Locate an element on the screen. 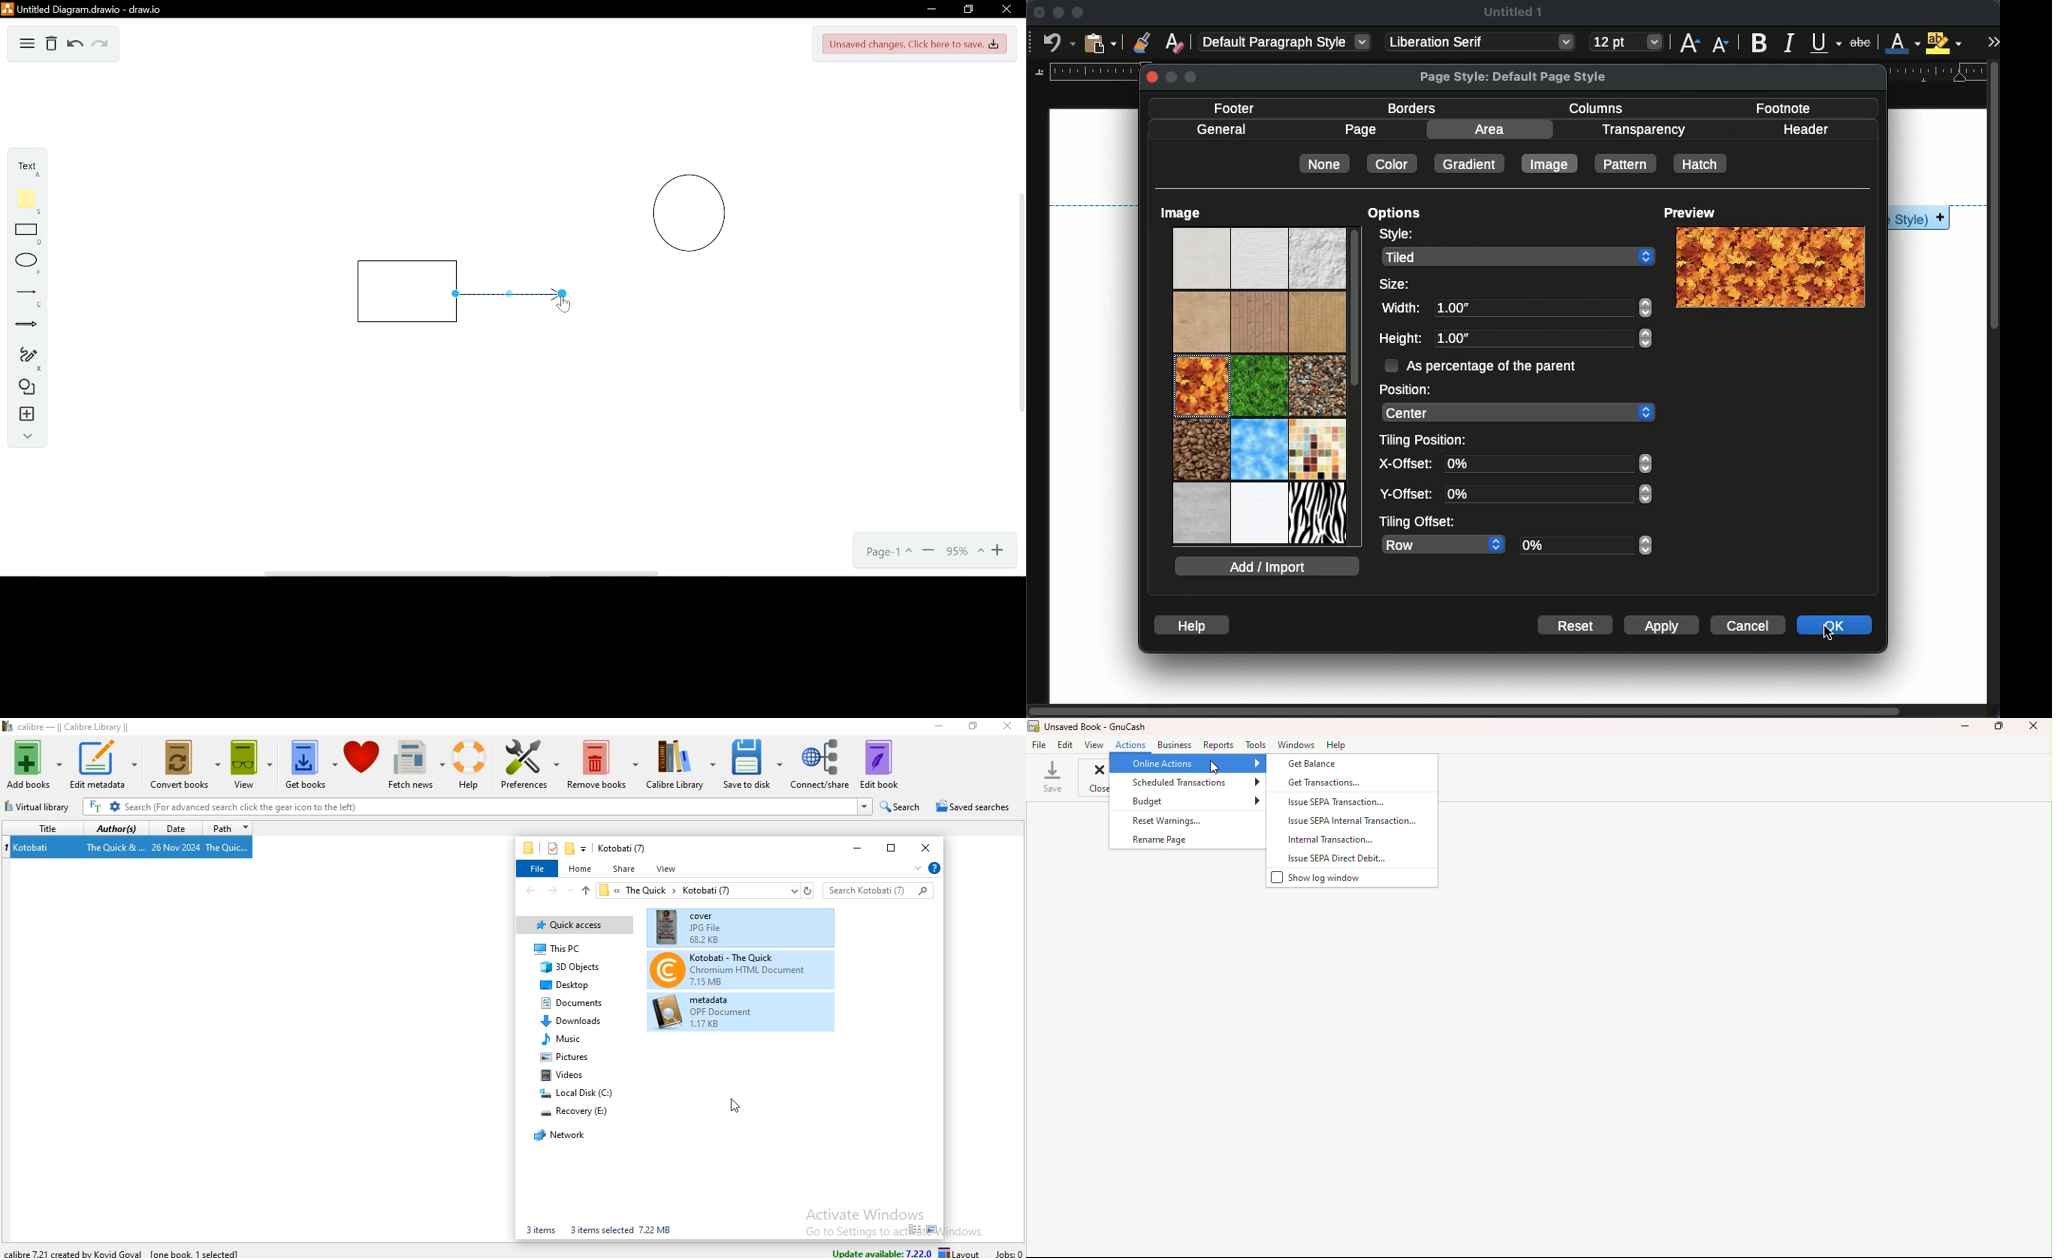  columns is located at coordinates (1599, 109).